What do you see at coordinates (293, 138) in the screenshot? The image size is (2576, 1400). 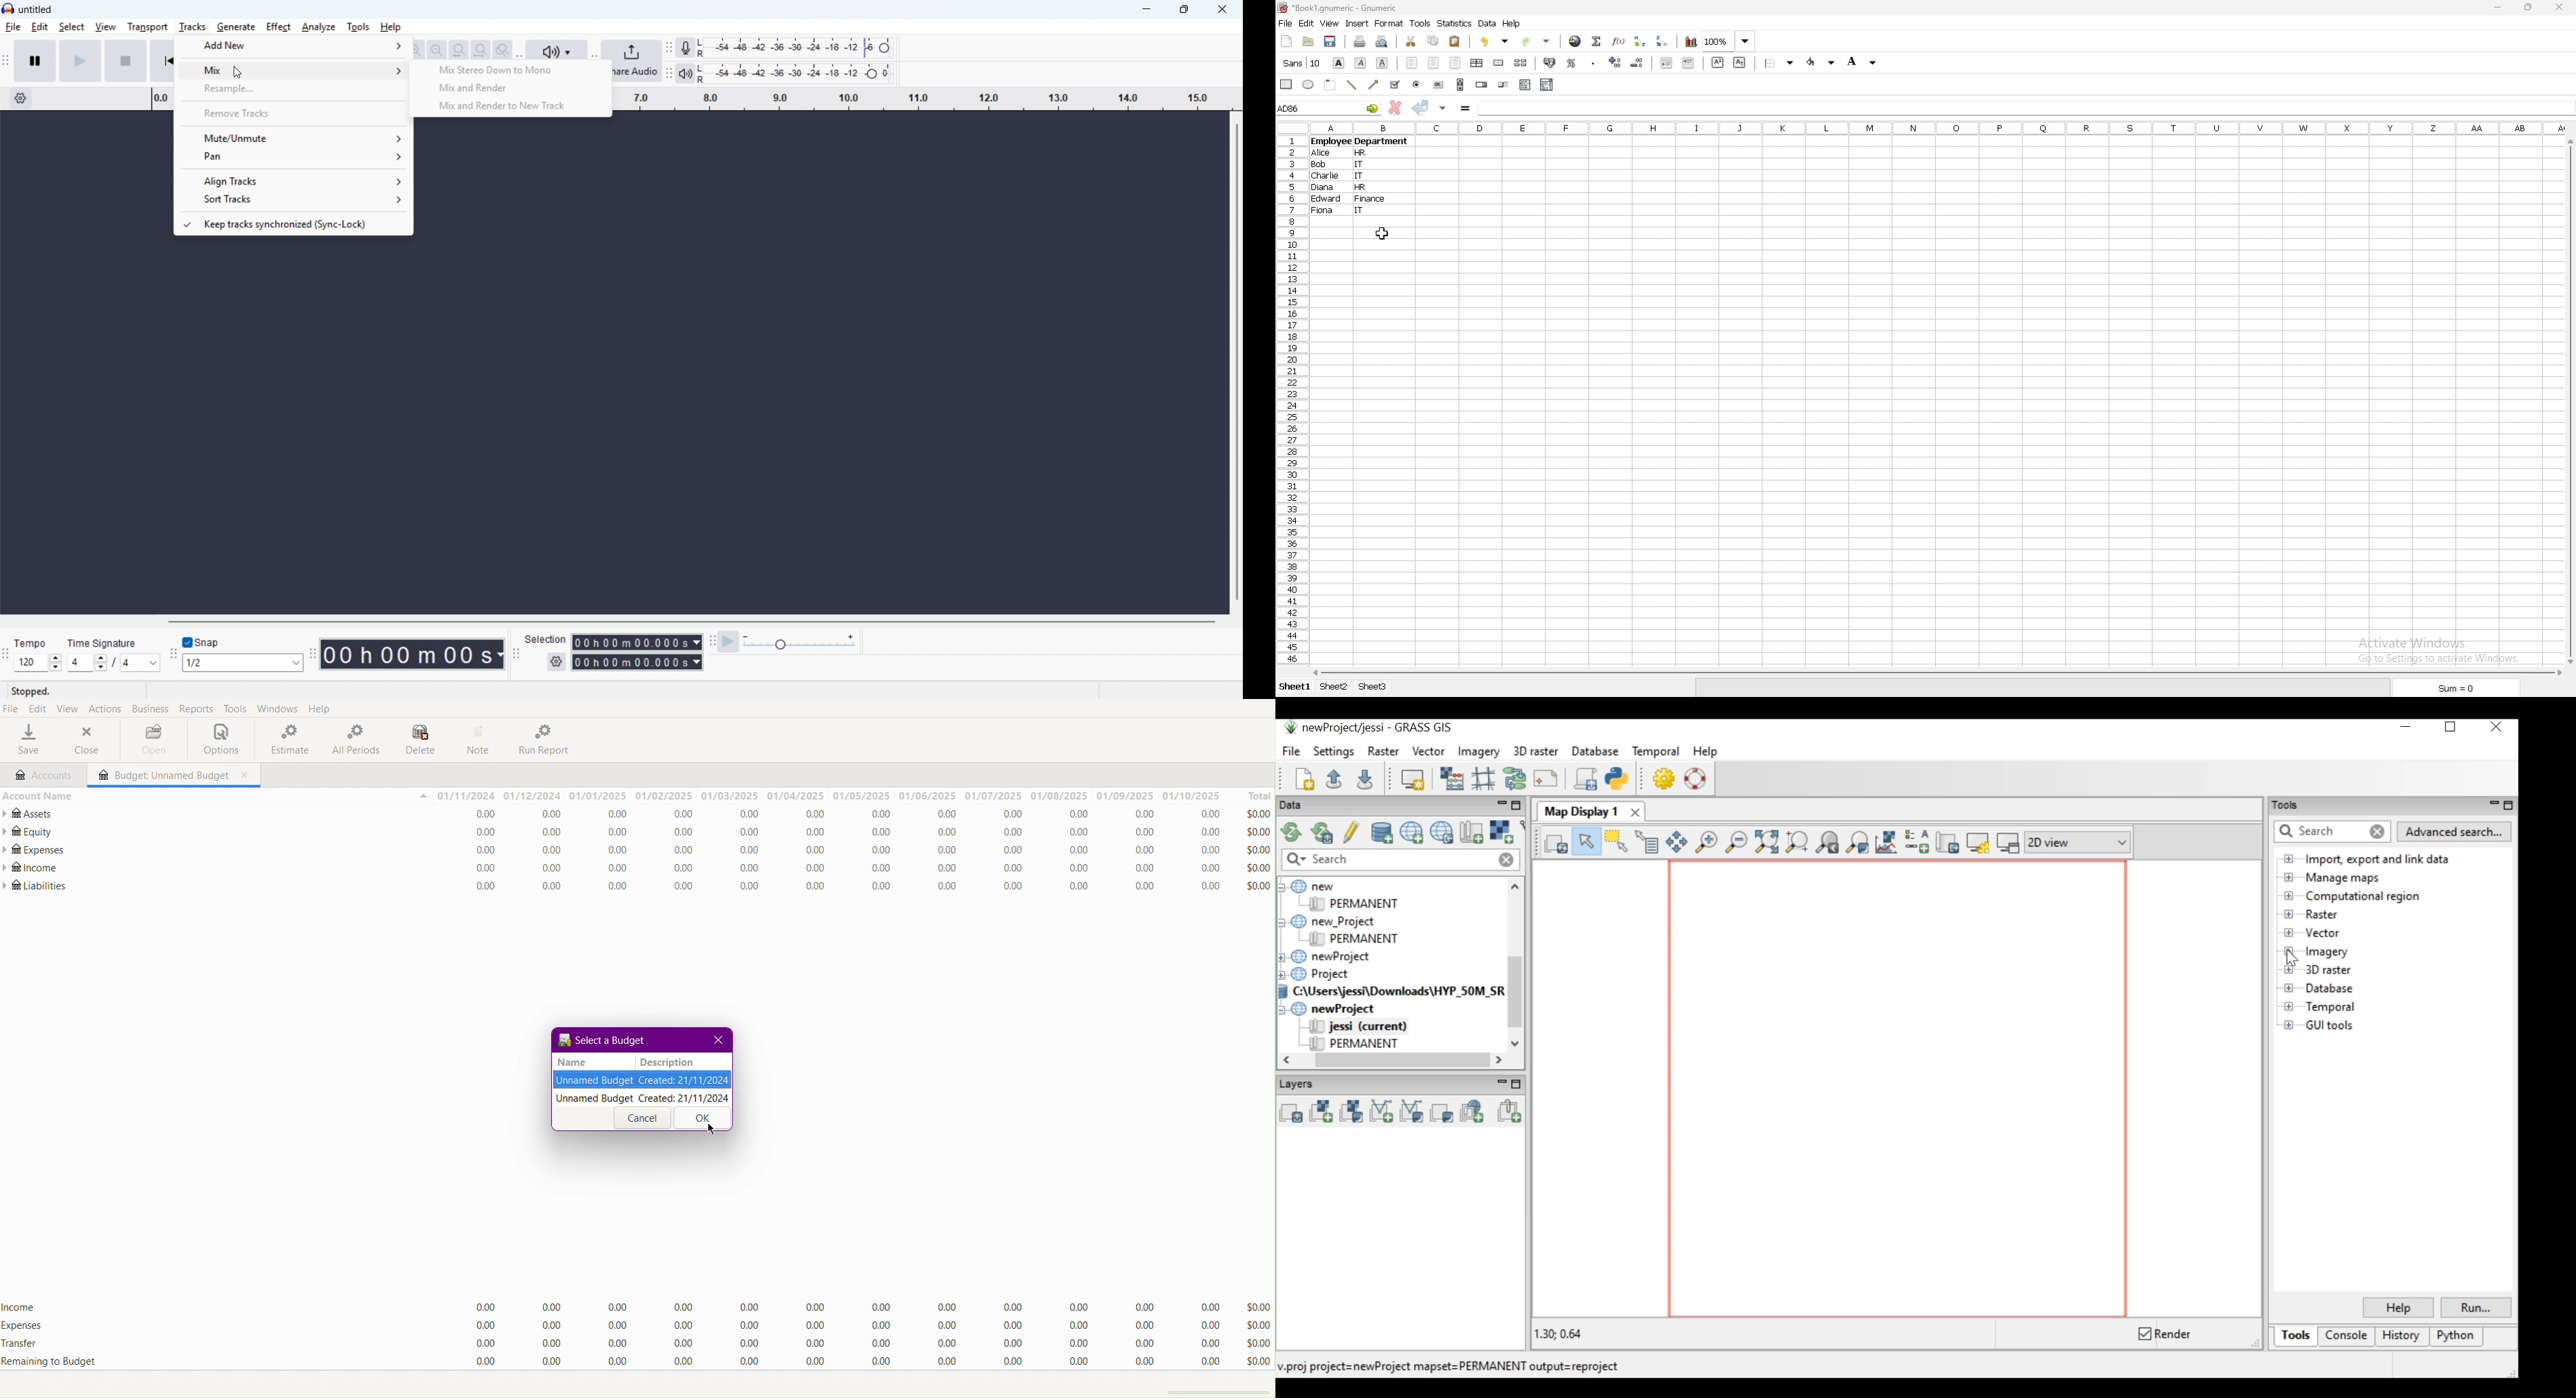 I see `Mute/unmute` at bounding box center [293, 138].